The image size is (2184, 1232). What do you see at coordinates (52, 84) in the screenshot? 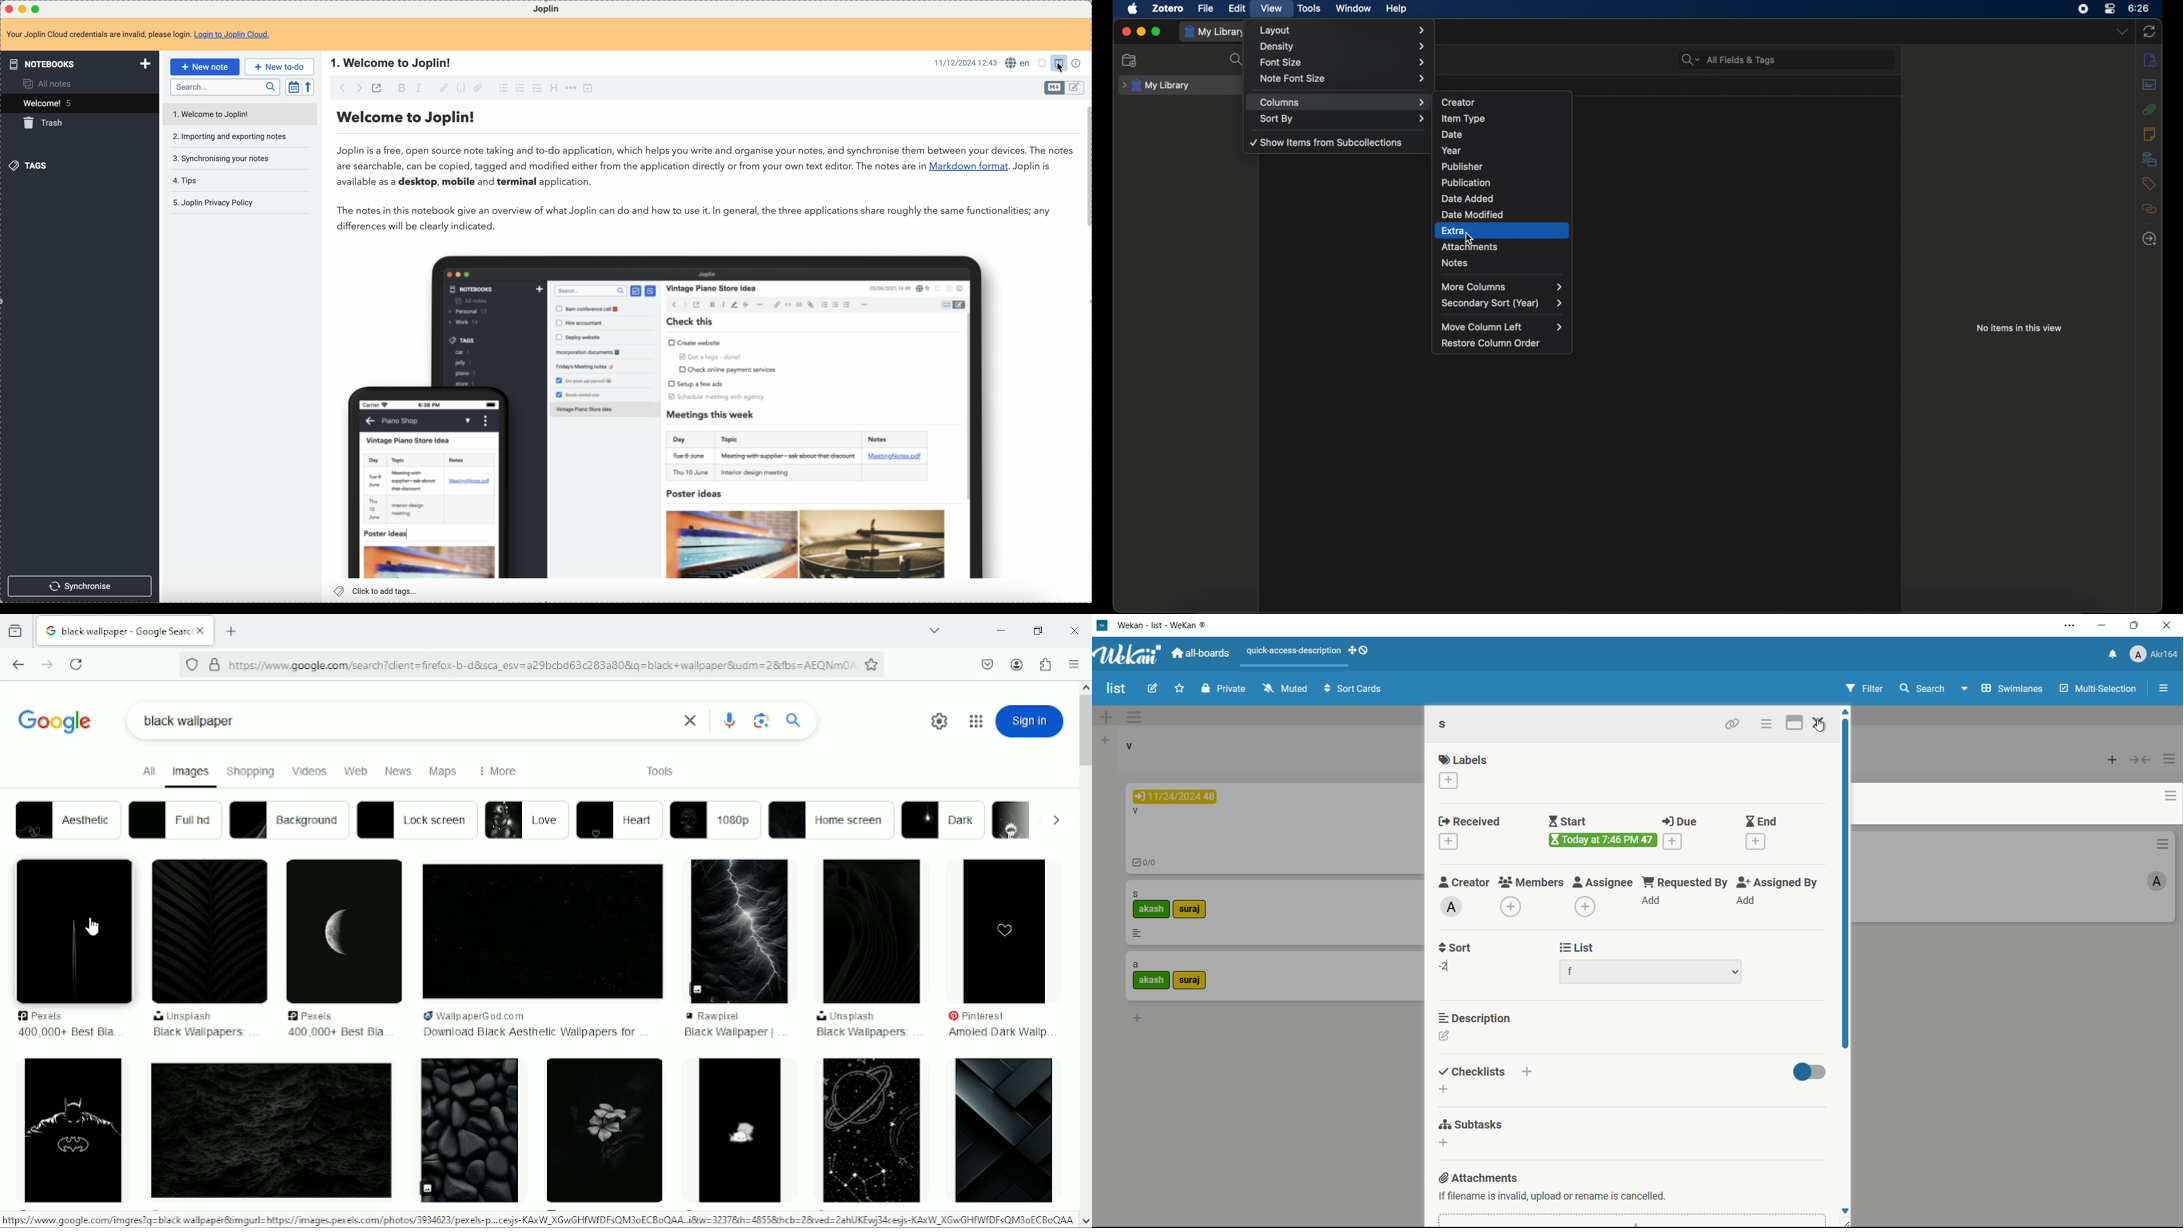
I see `all notes` at bounding box center [52, 84].